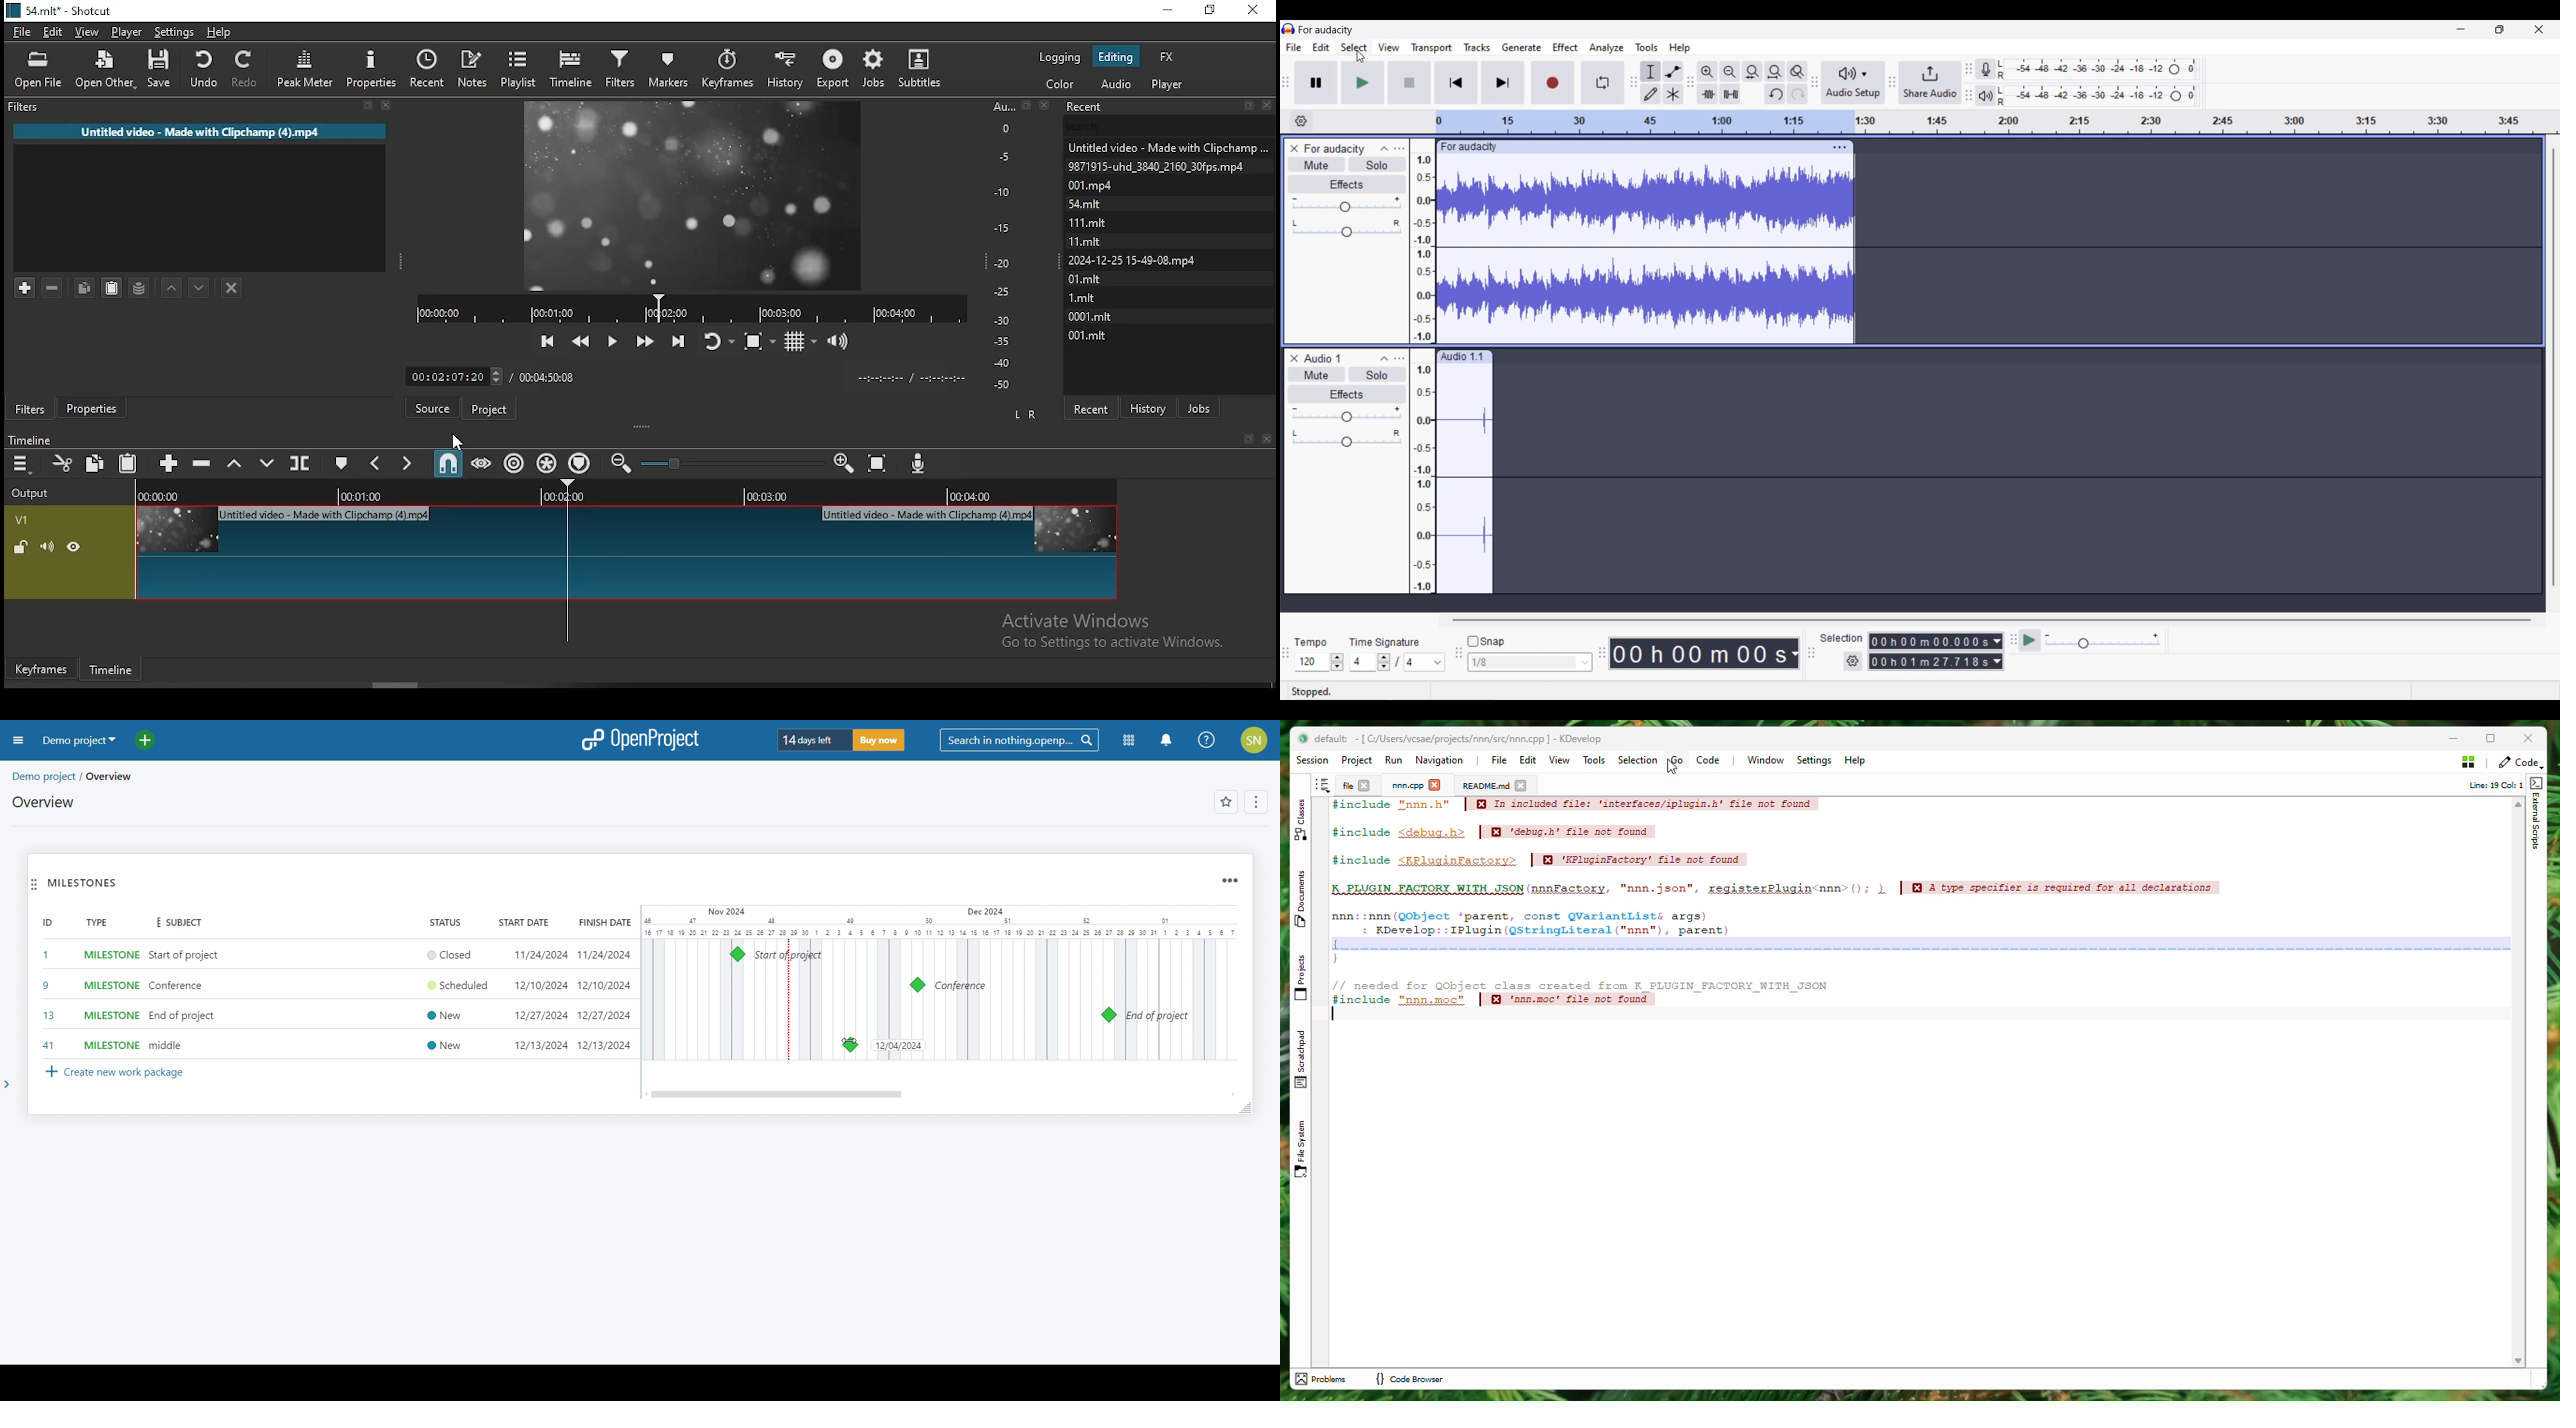 Image resolution: width=2576 pixels, height=1428 pixels. I want to click on amplitude, so click(1422, 471).